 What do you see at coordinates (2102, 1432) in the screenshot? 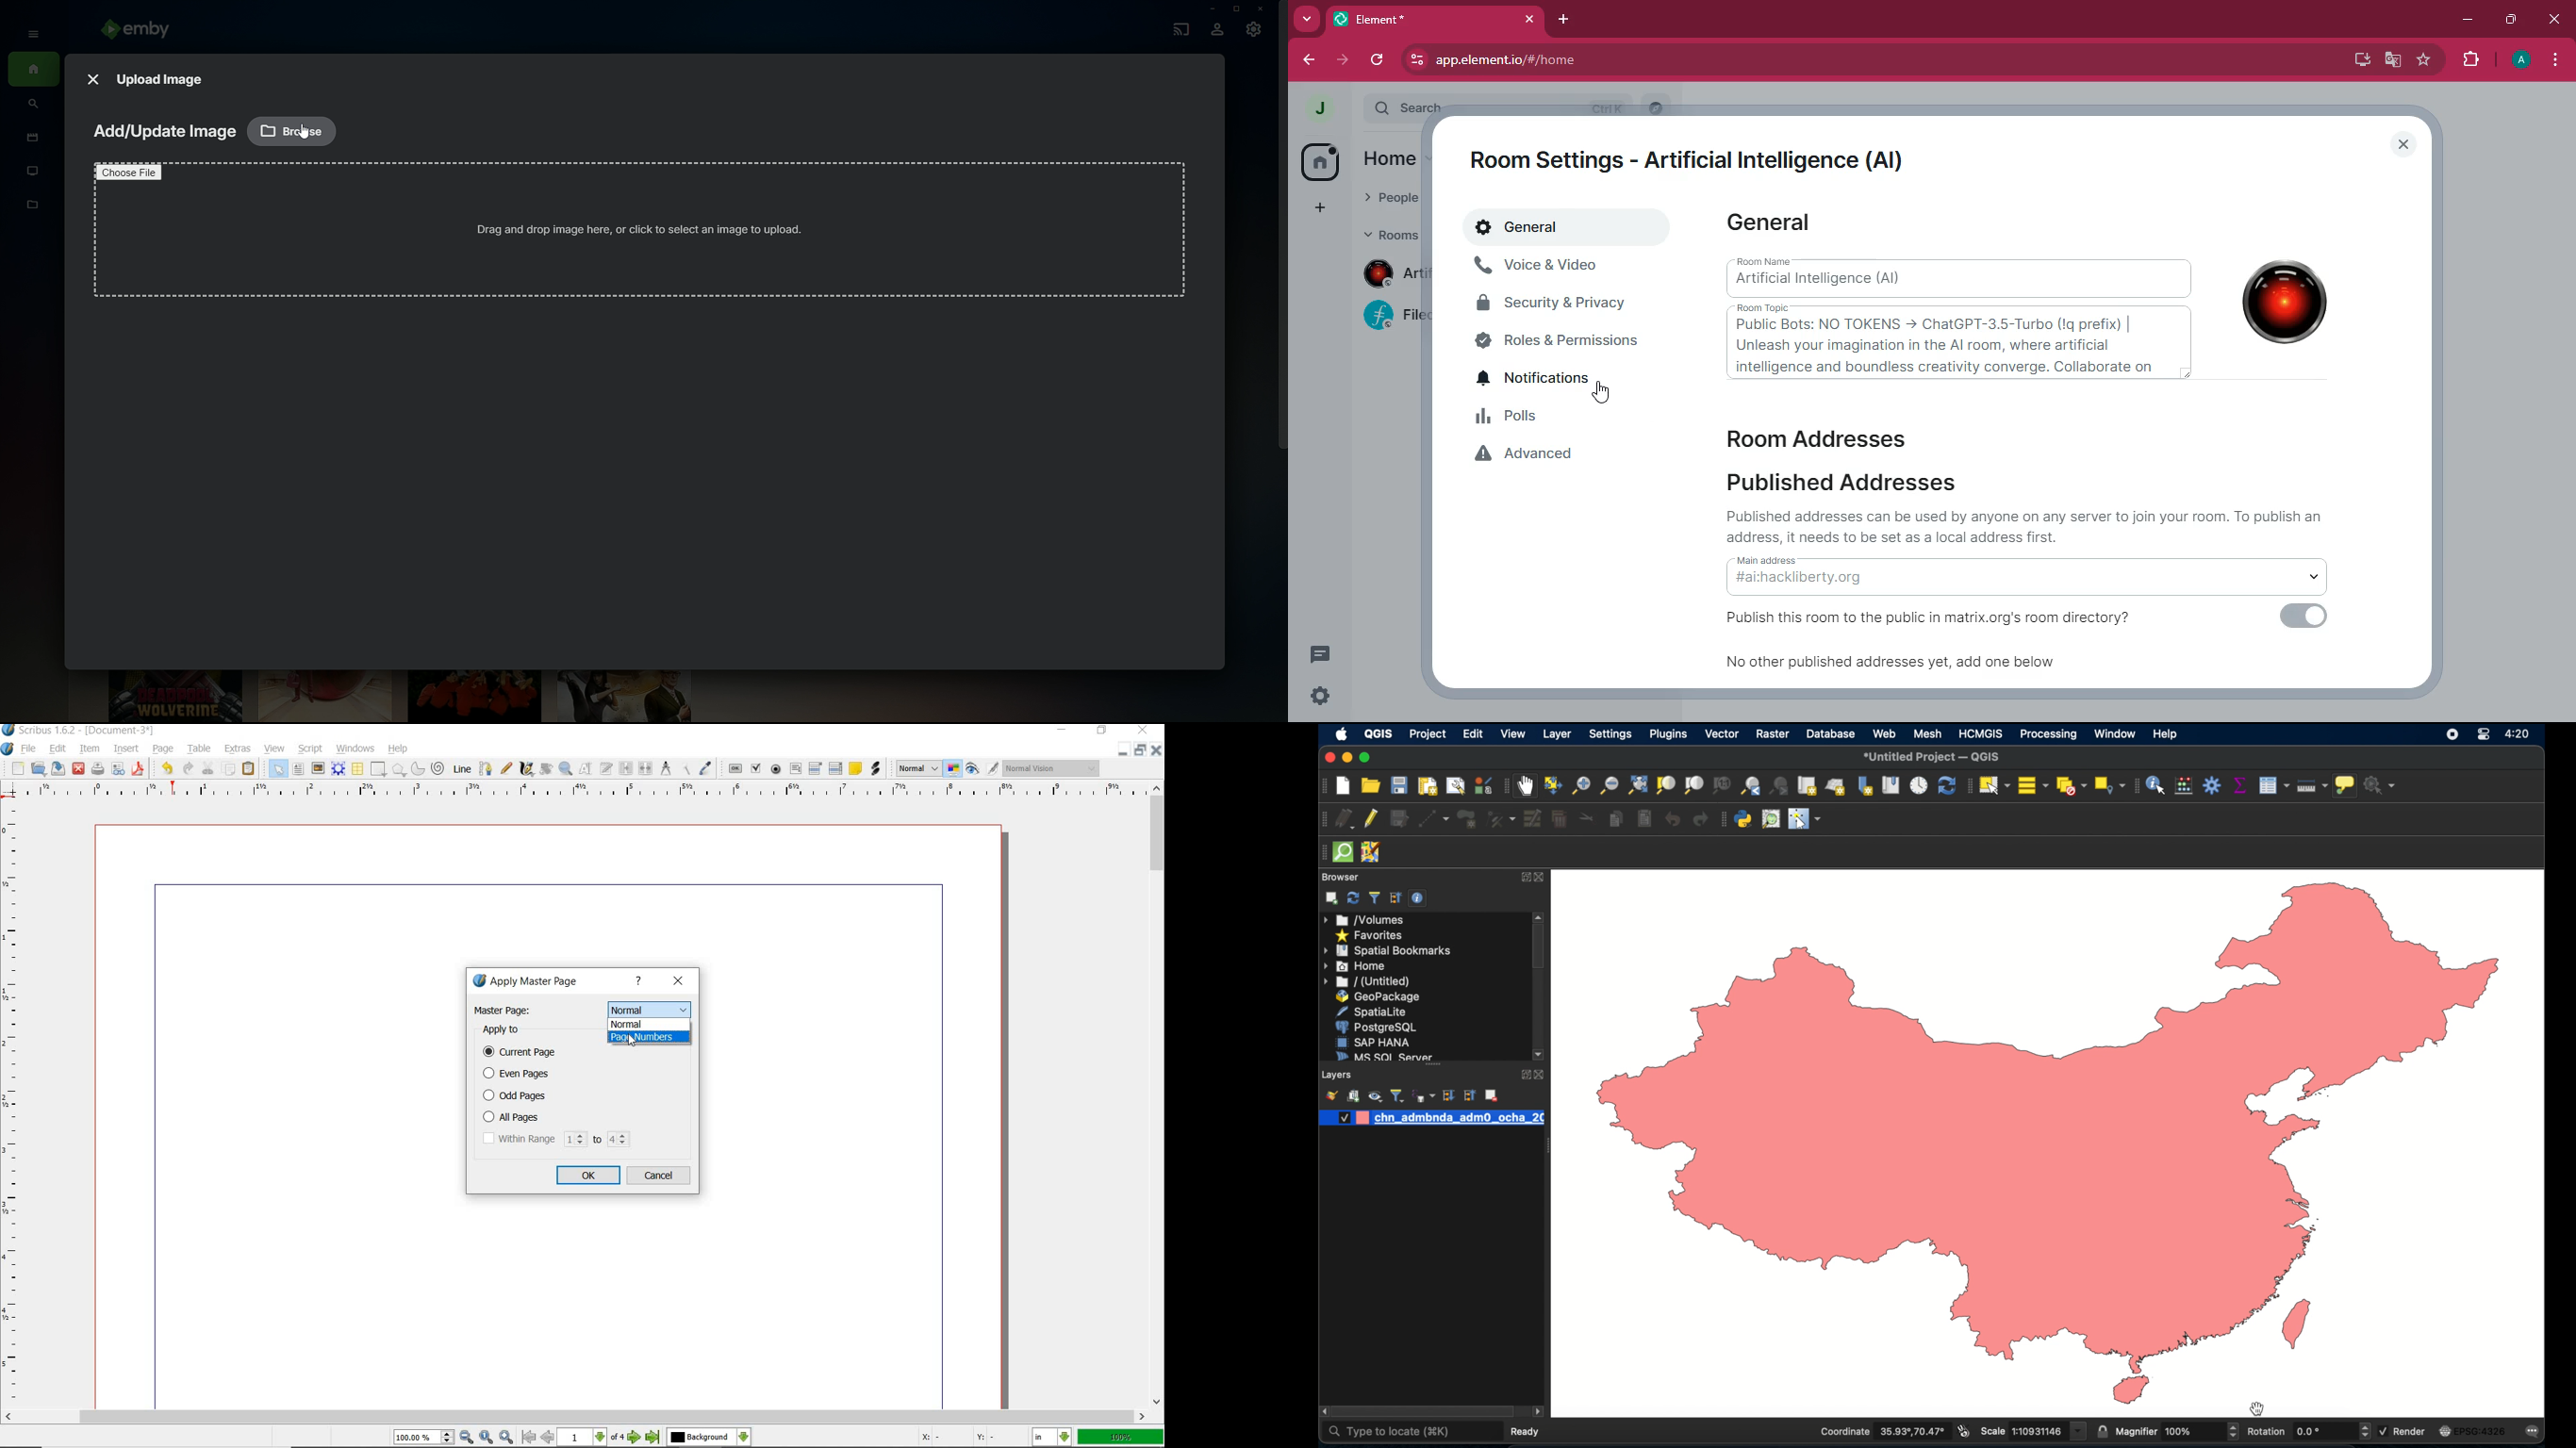
I see `lock scale` at bounding box center [2102, 1432].